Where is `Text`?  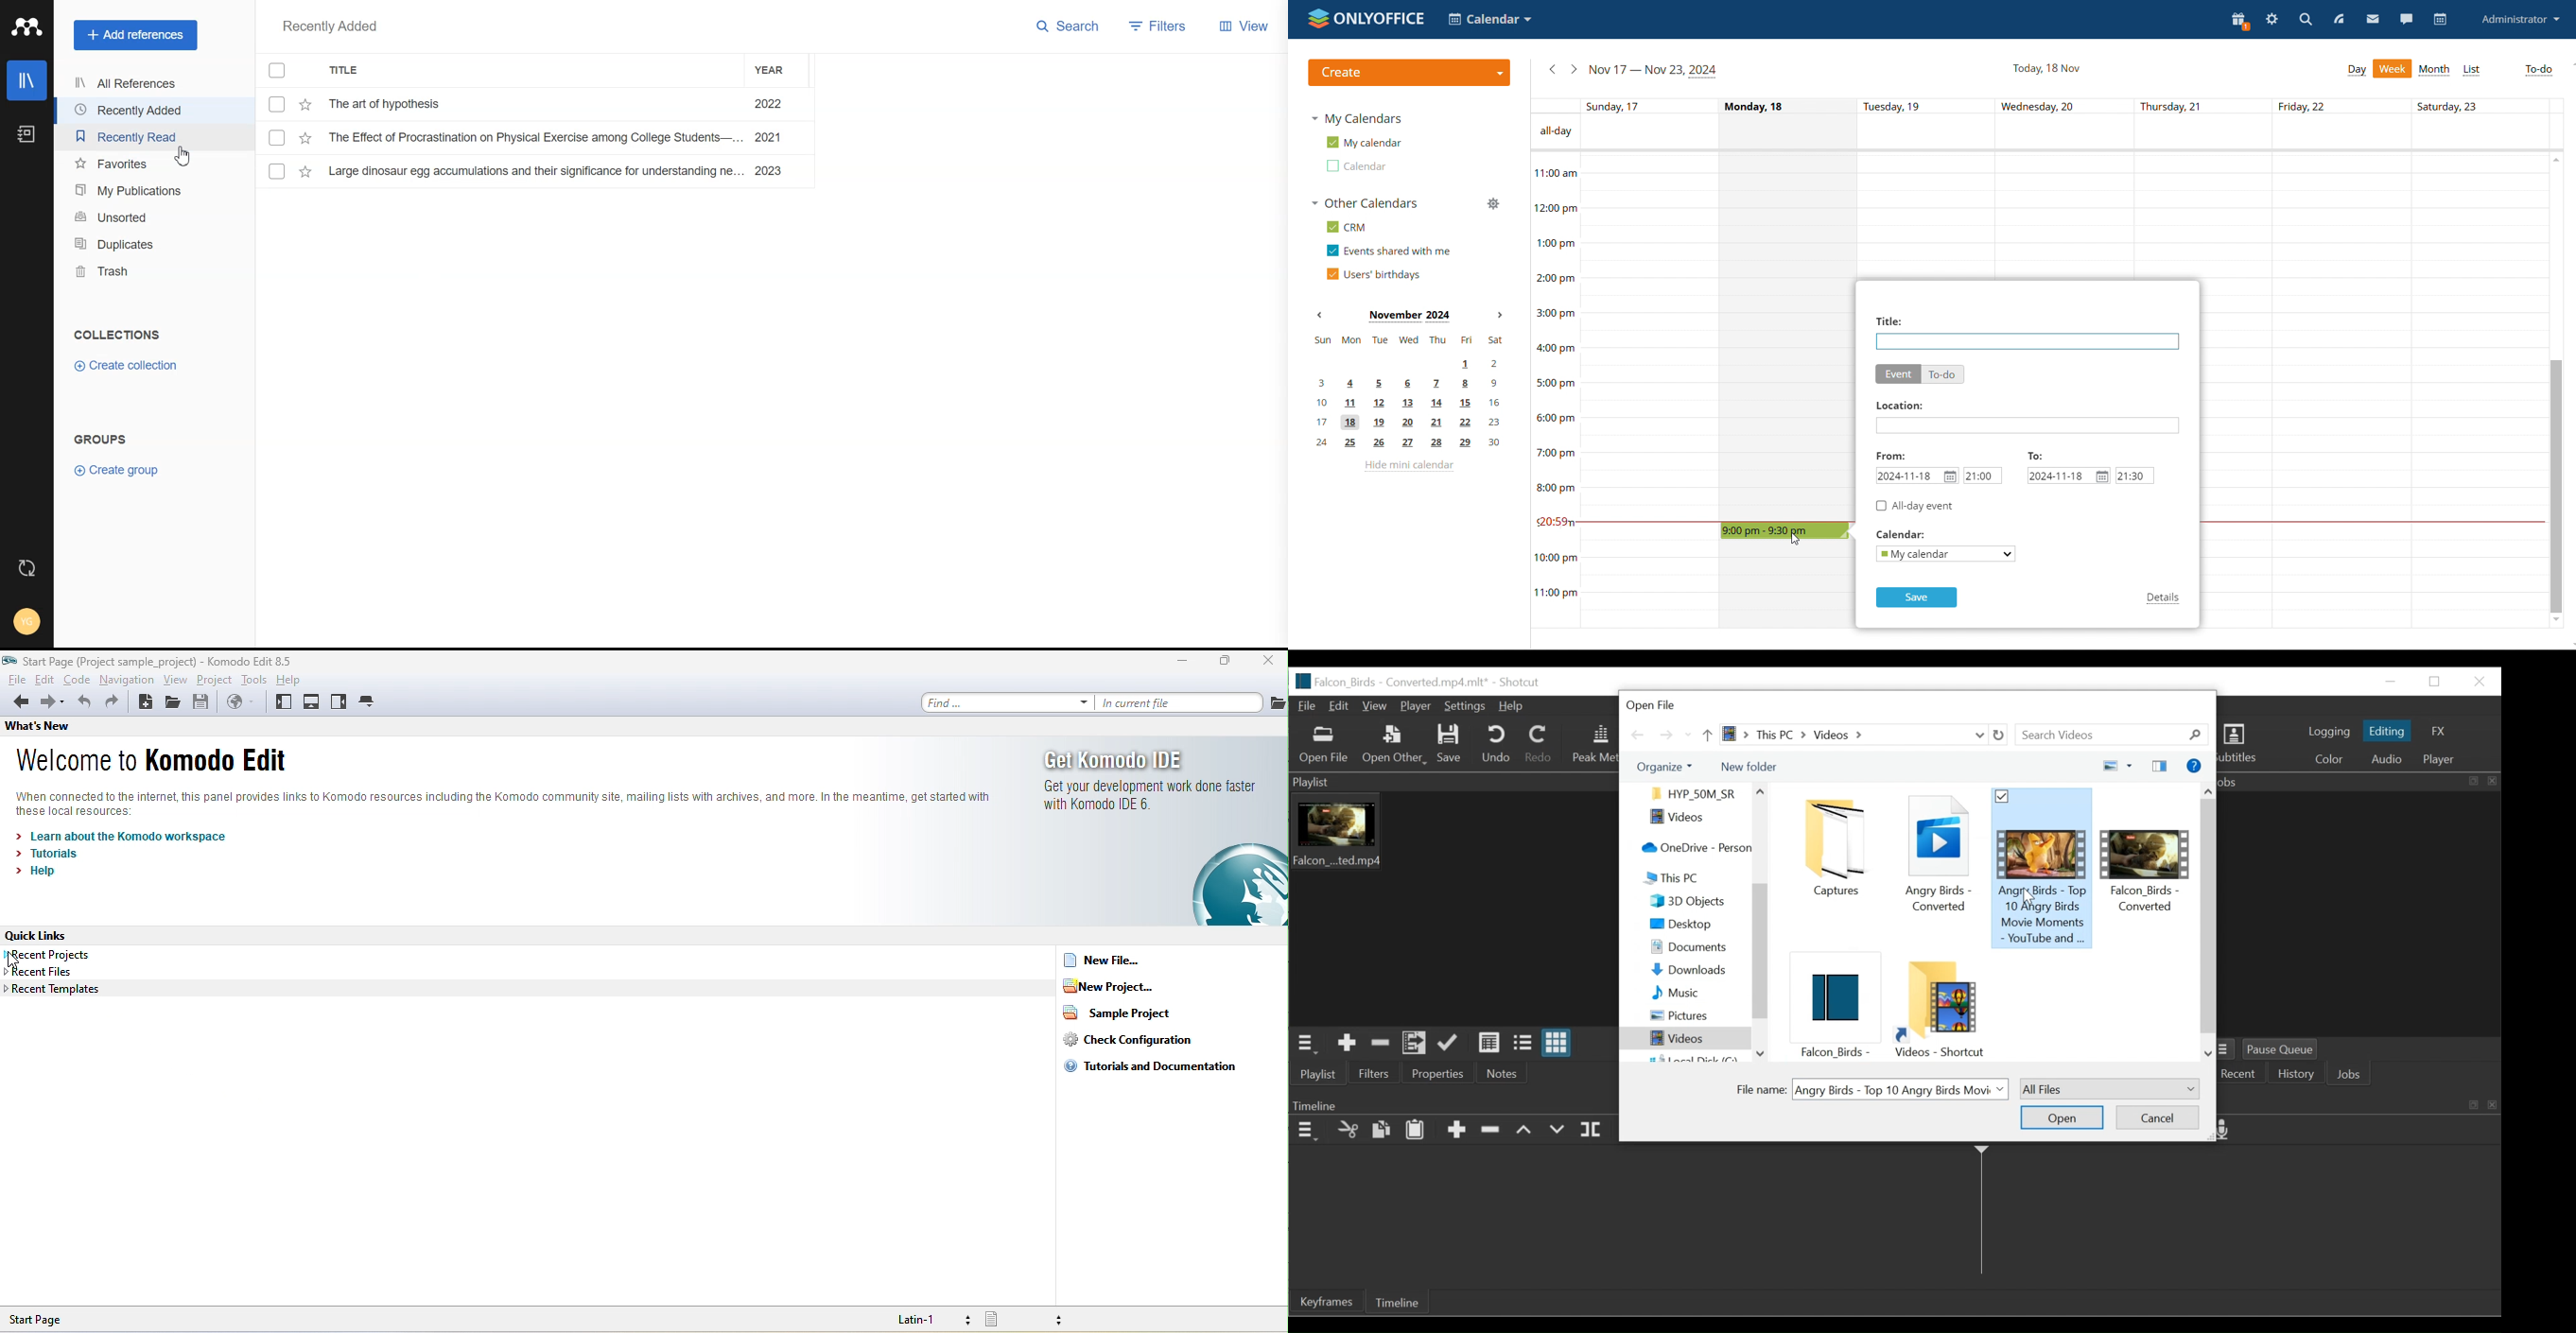
Text is located at coordinates (101, 441).